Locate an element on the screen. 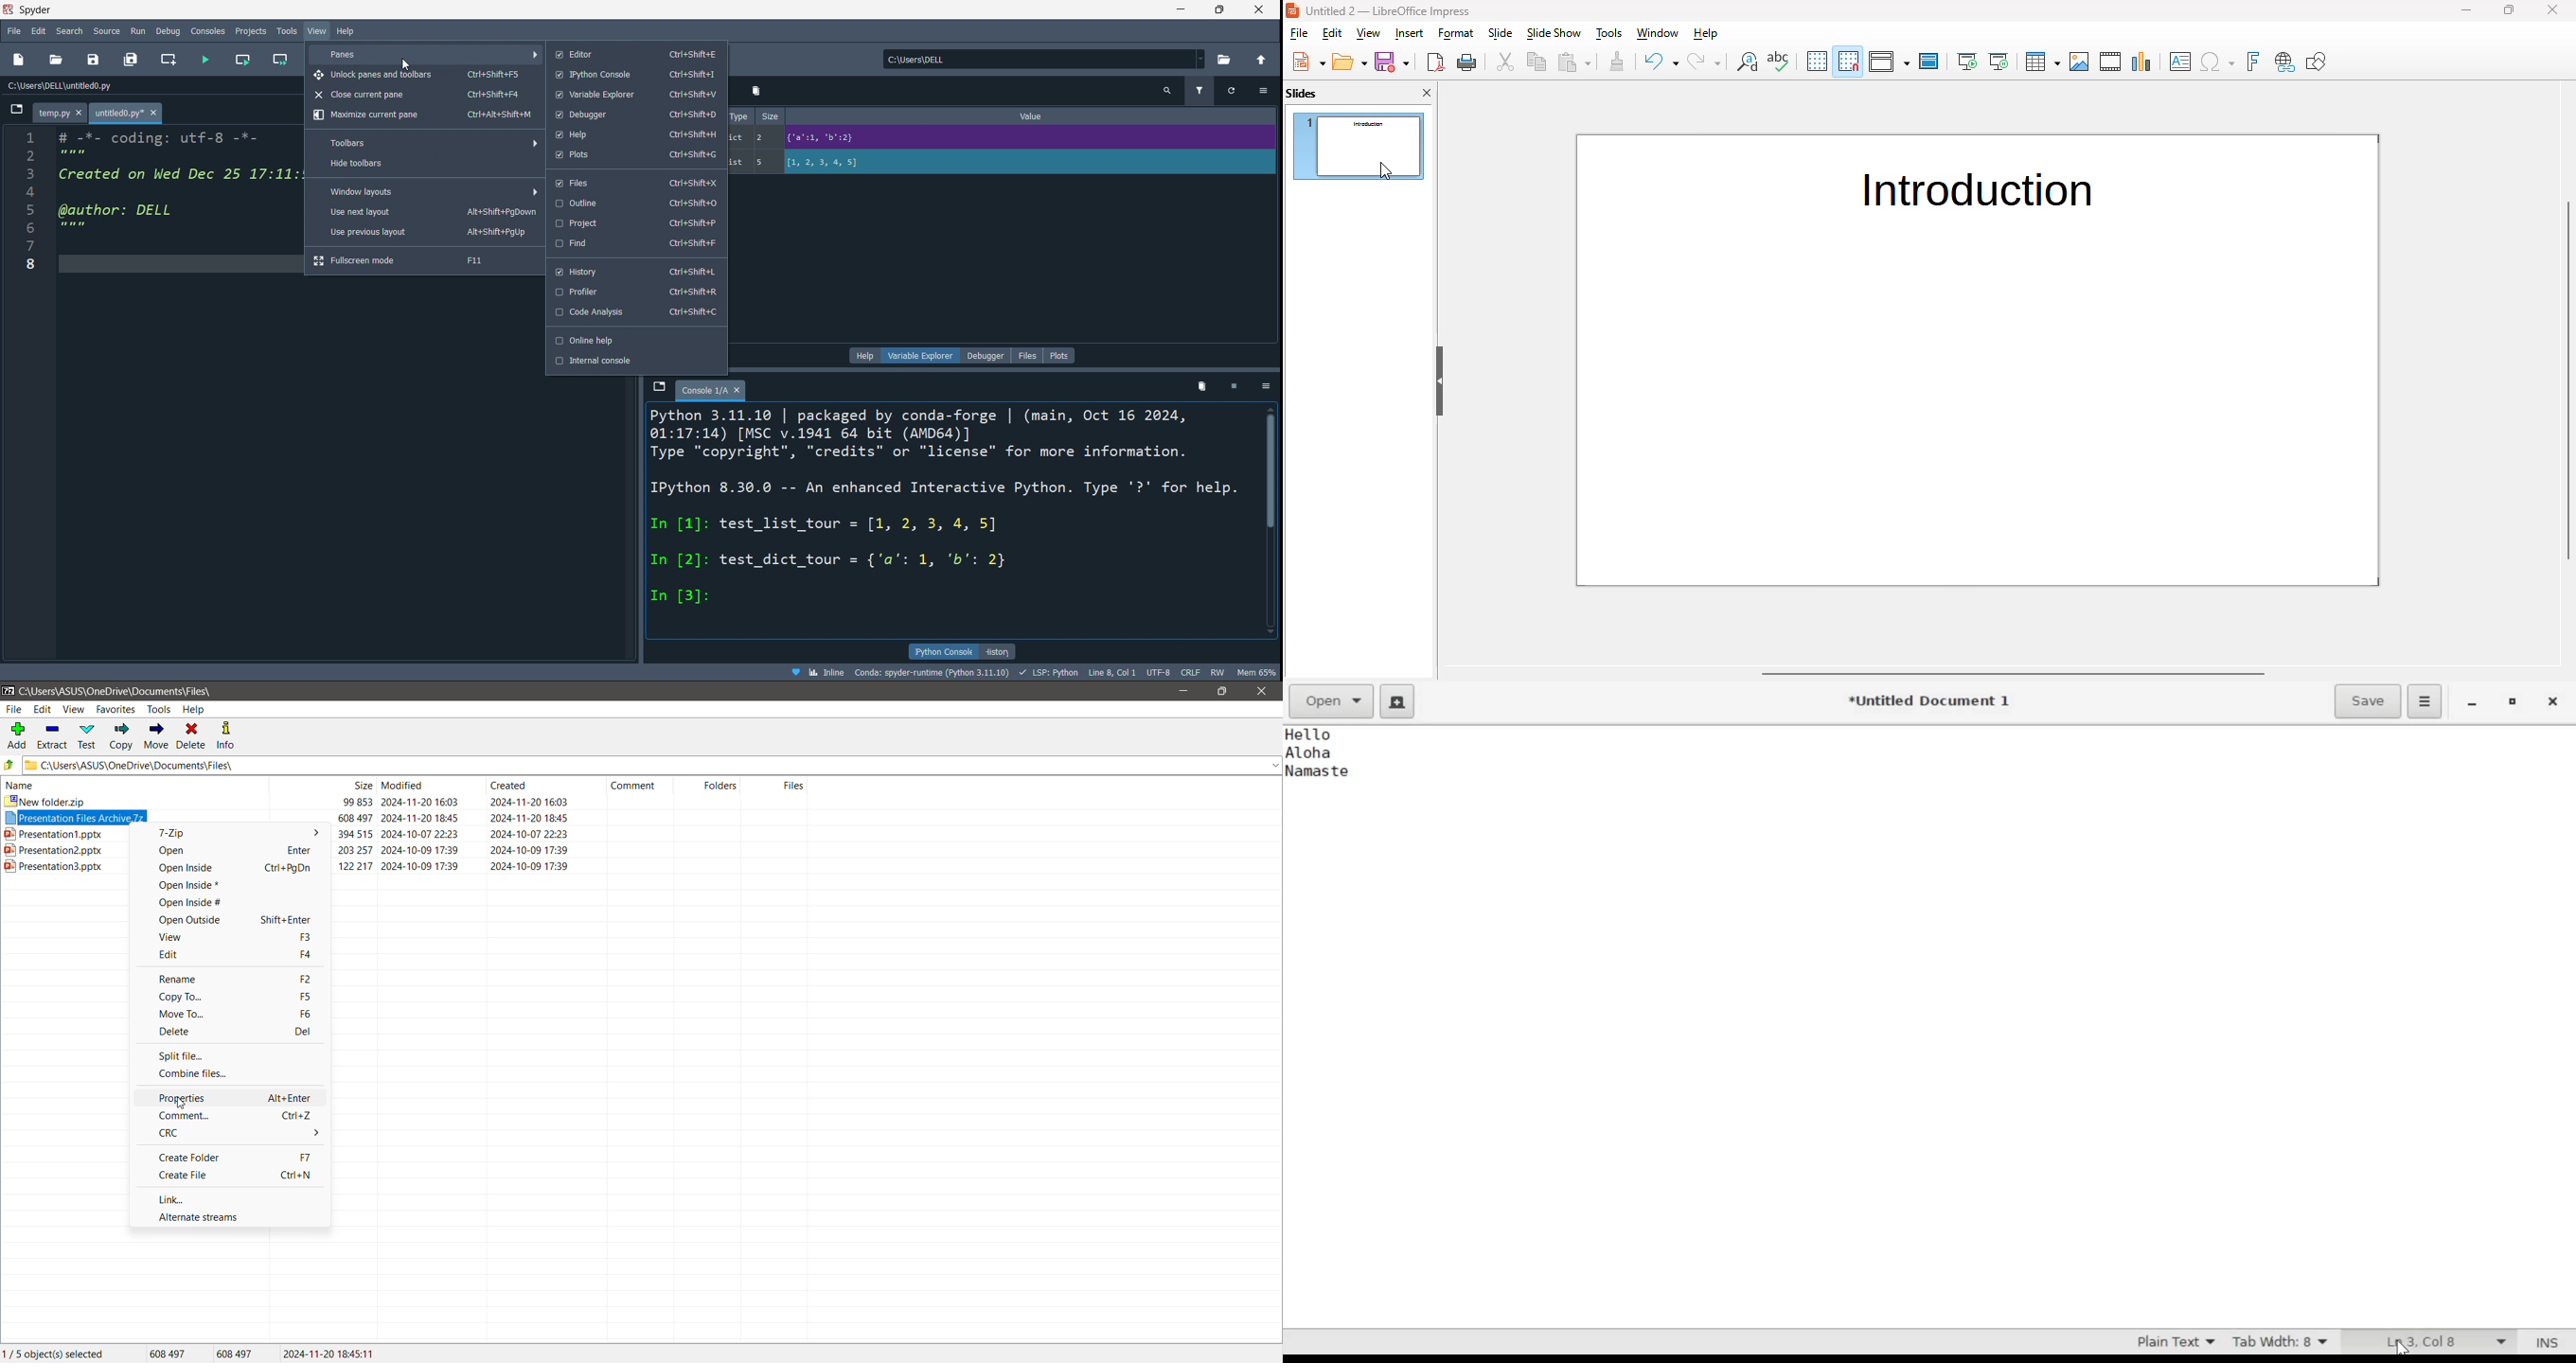 The width and height of the screenshot is (2576, 1372). file data is located at coordinates (642, 672).